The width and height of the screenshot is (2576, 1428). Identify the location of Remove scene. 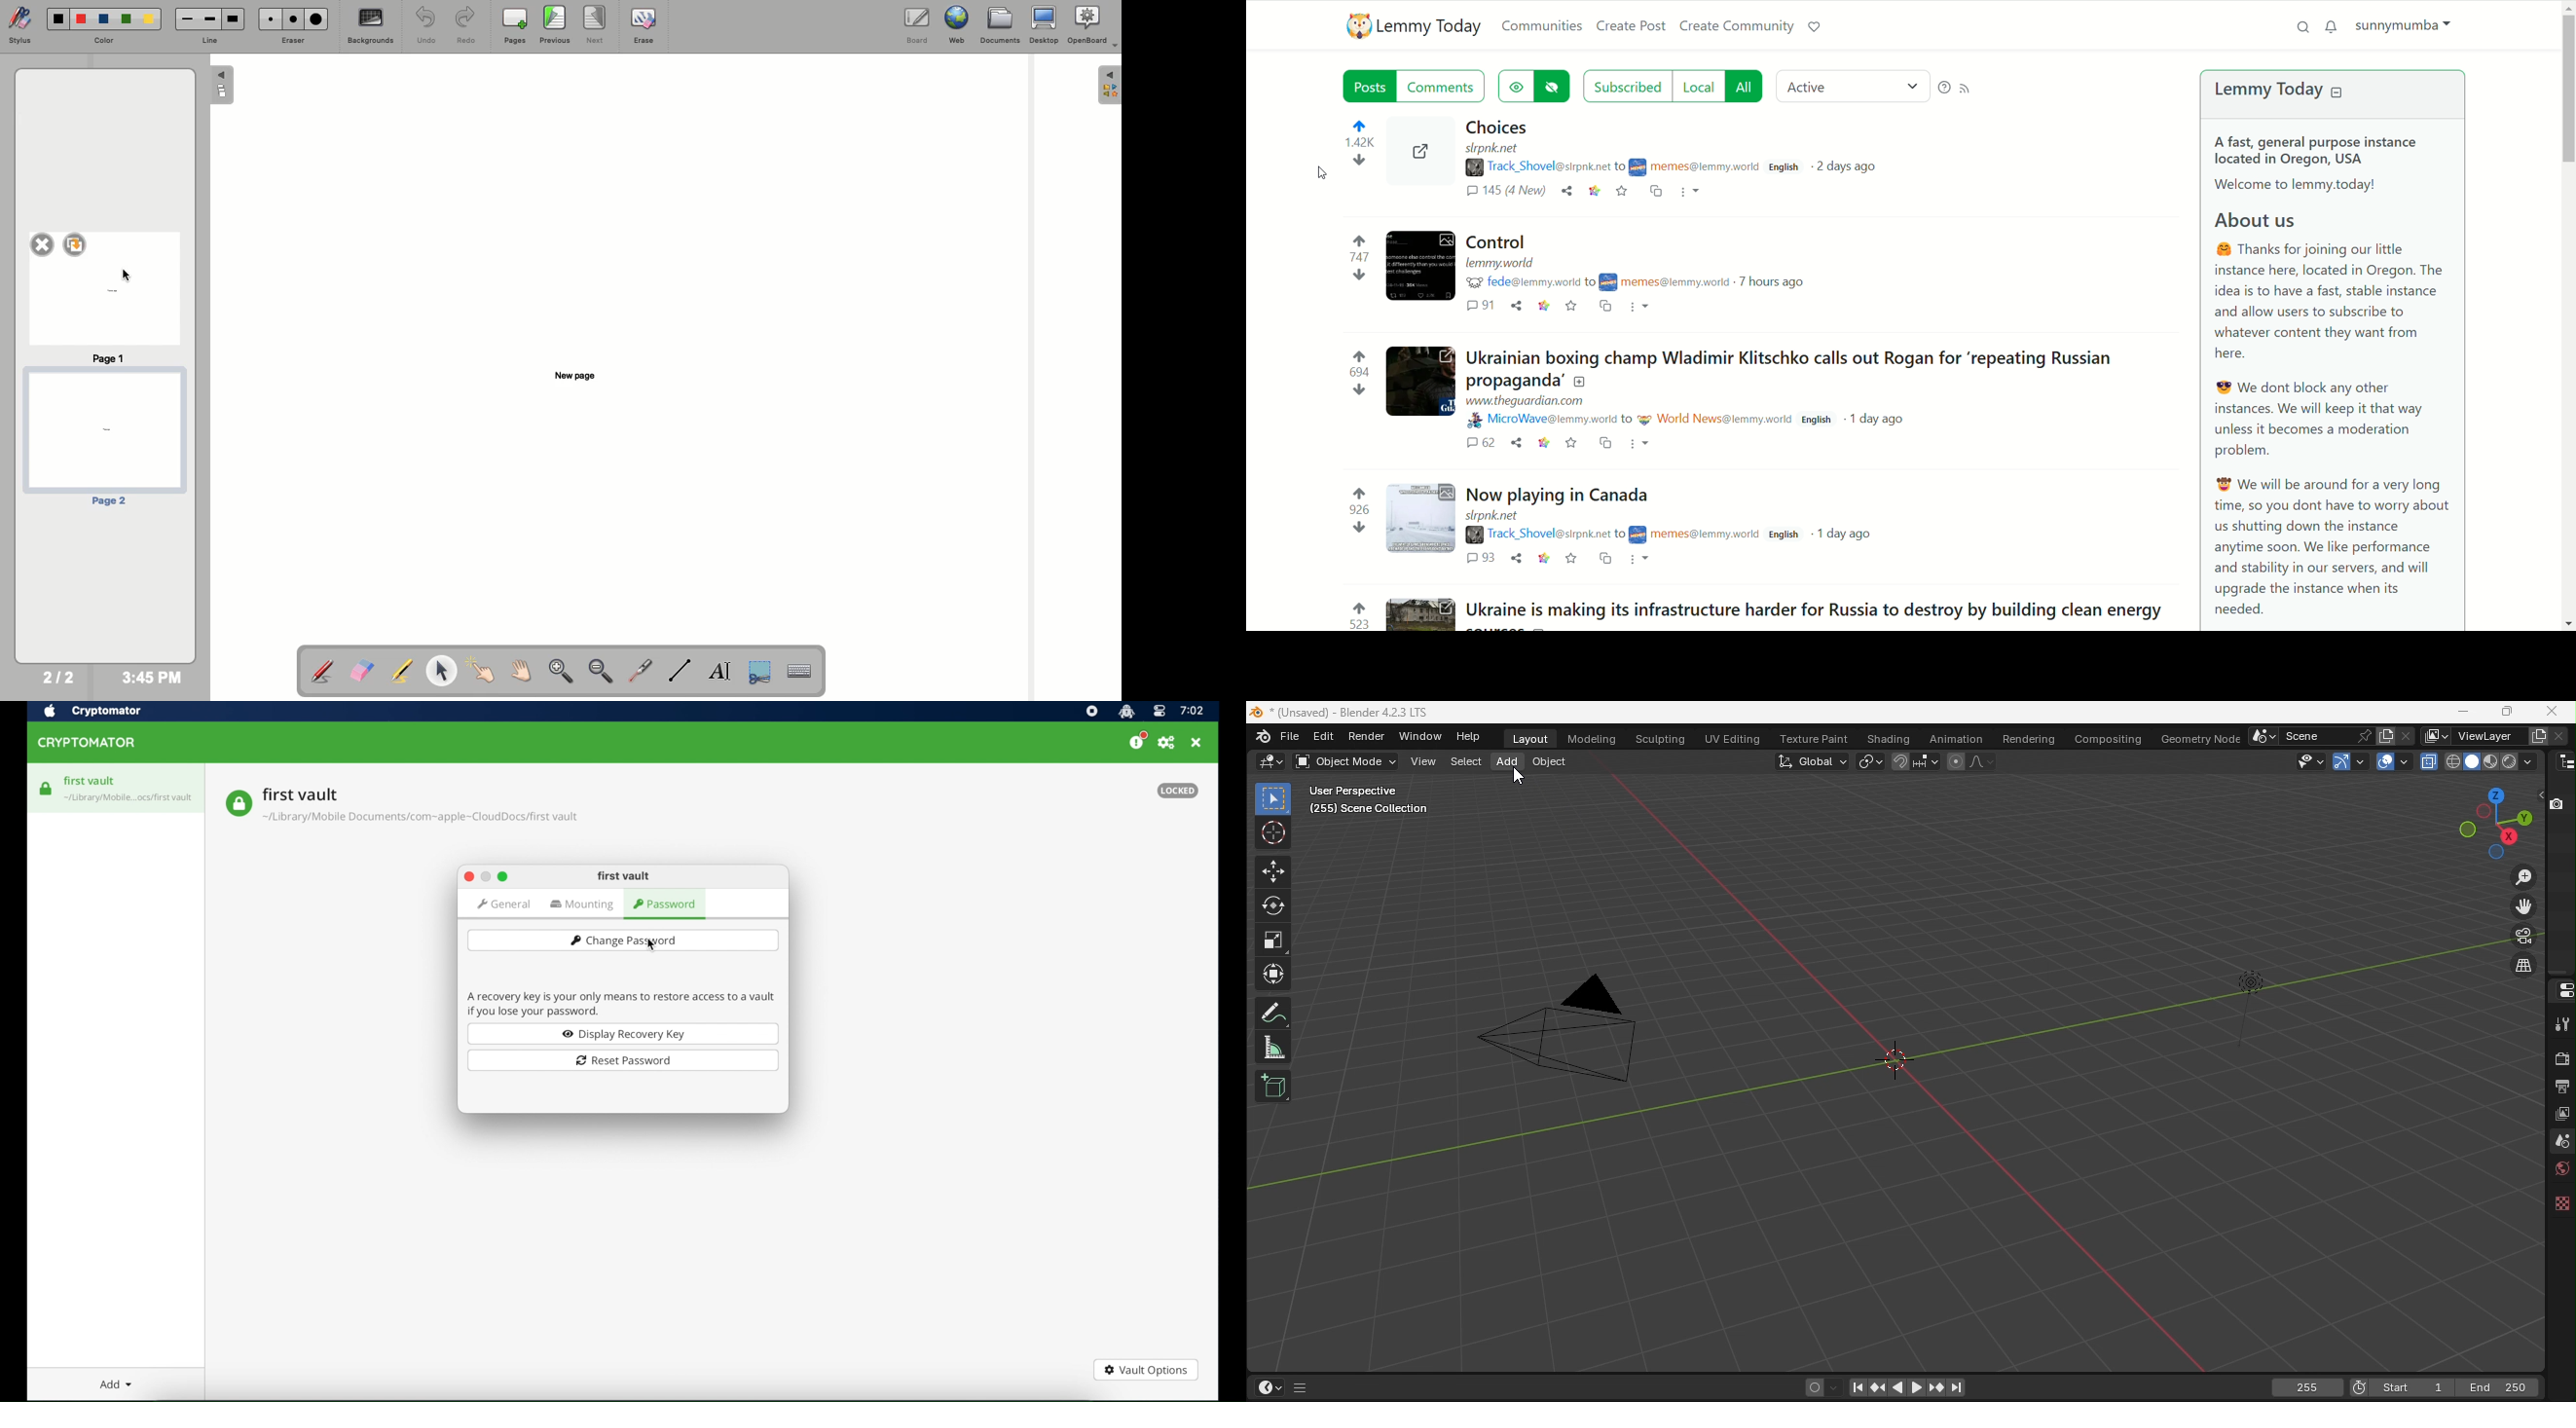
(2406, 736).